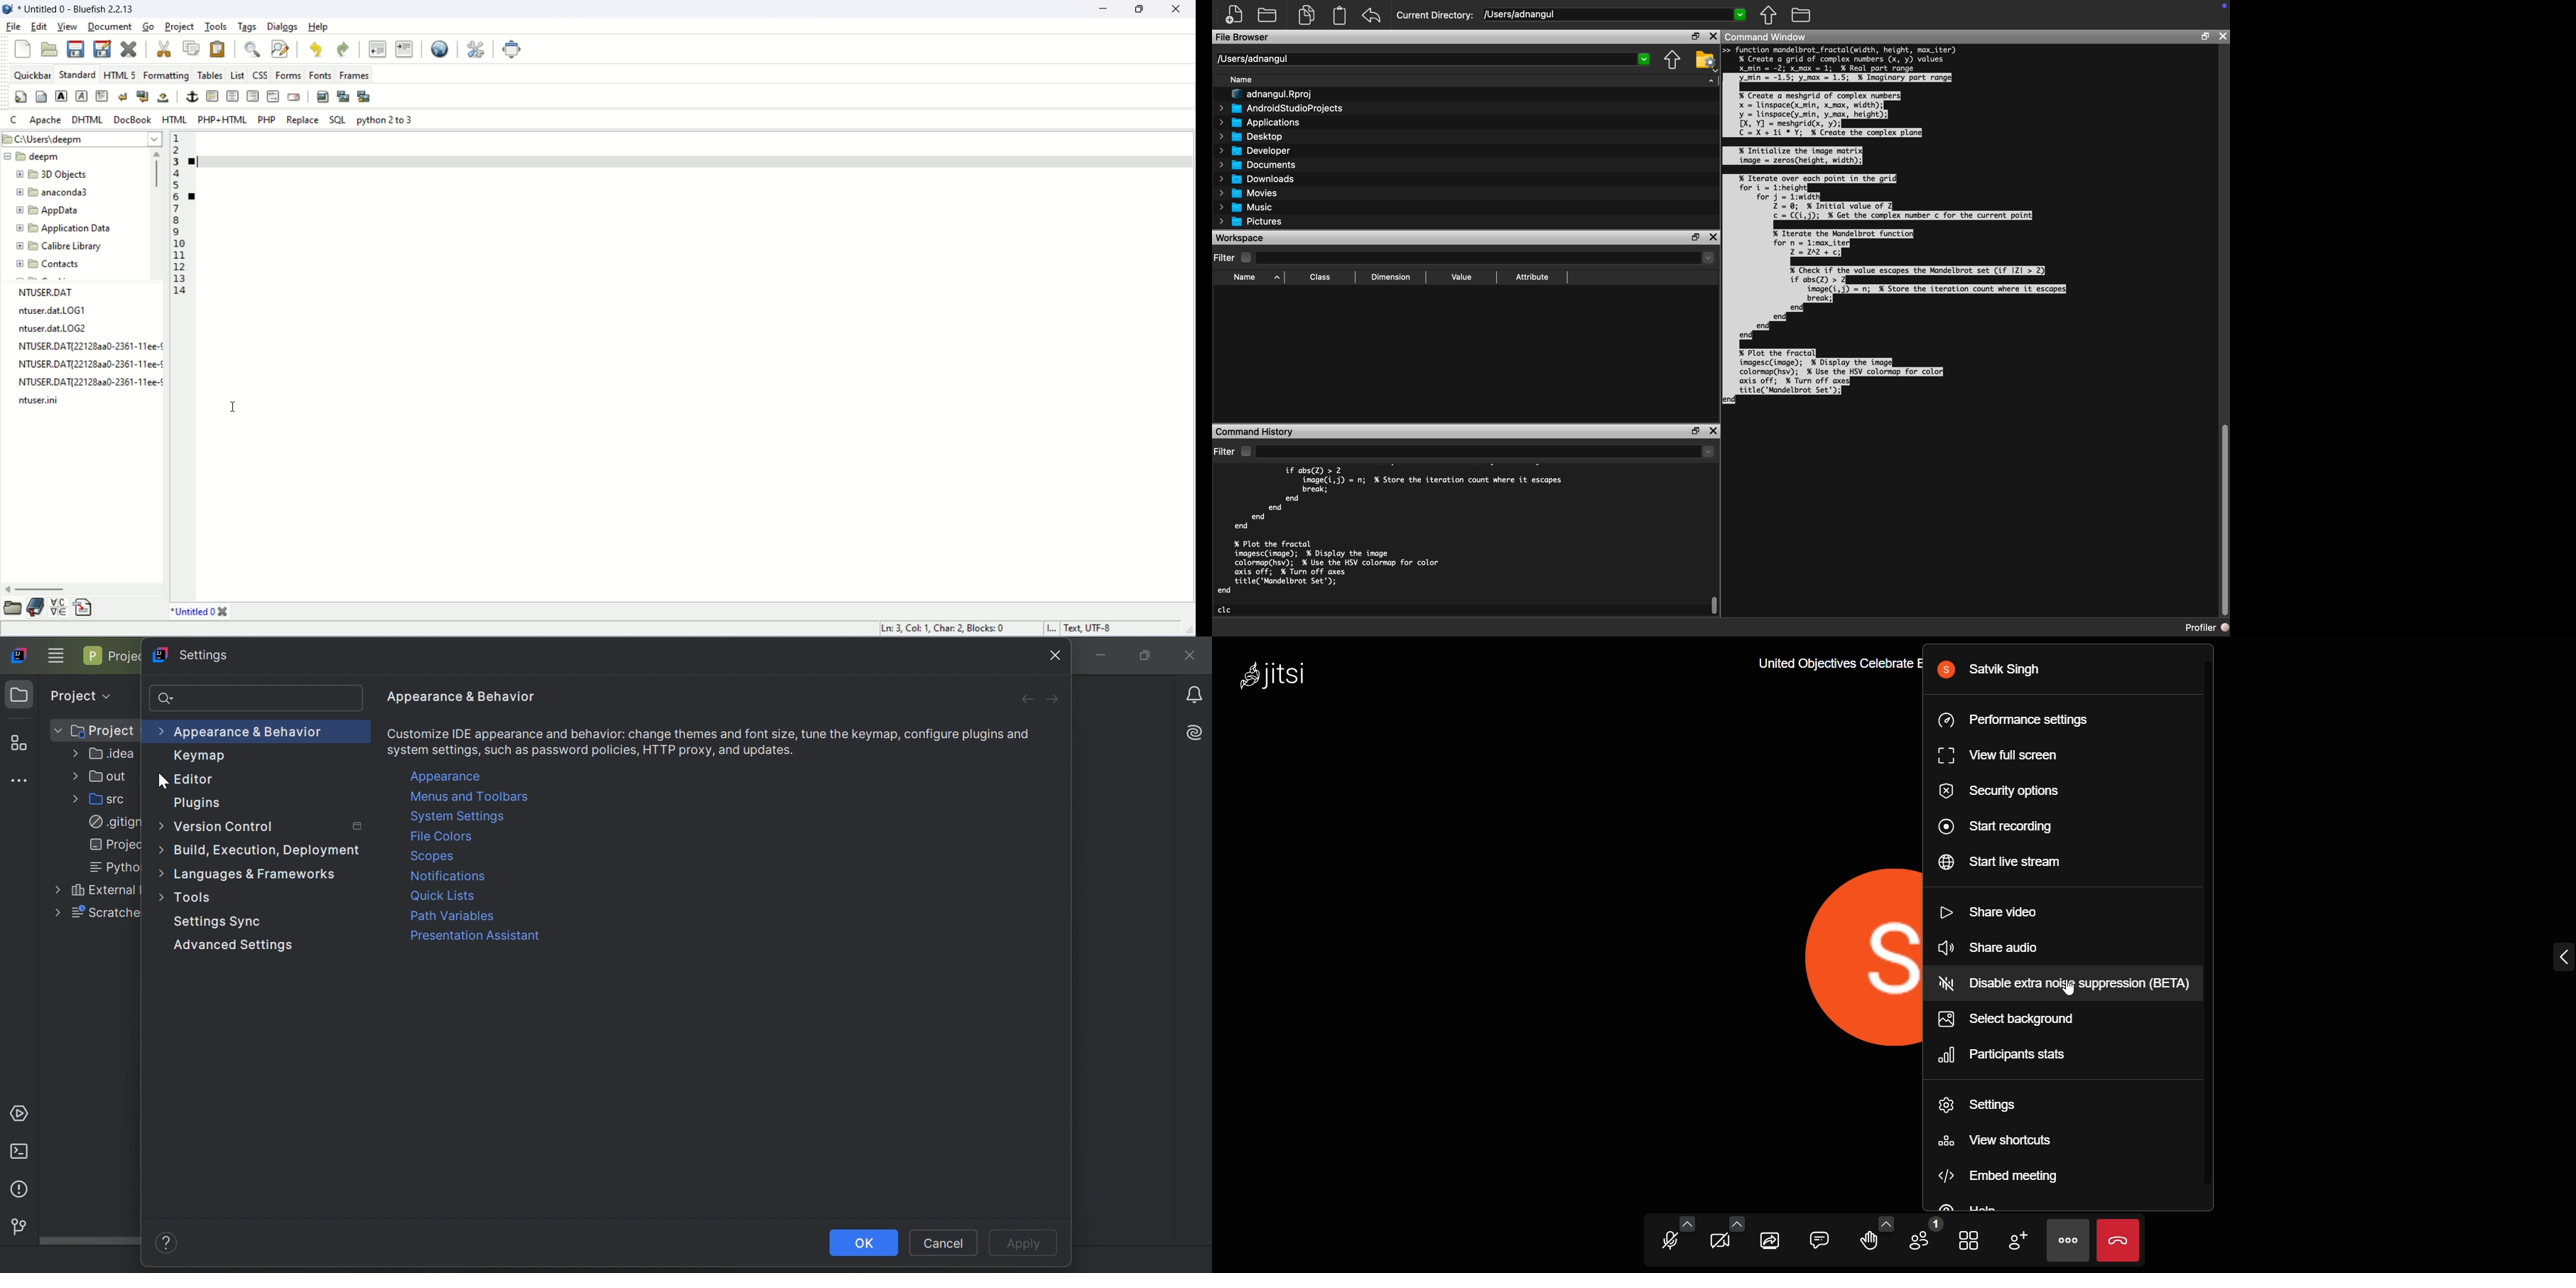 This screenshot has width=2576, height=1288. Describe the element at coordinates (315, 49) in the screenshot. I see `undo` at that location.